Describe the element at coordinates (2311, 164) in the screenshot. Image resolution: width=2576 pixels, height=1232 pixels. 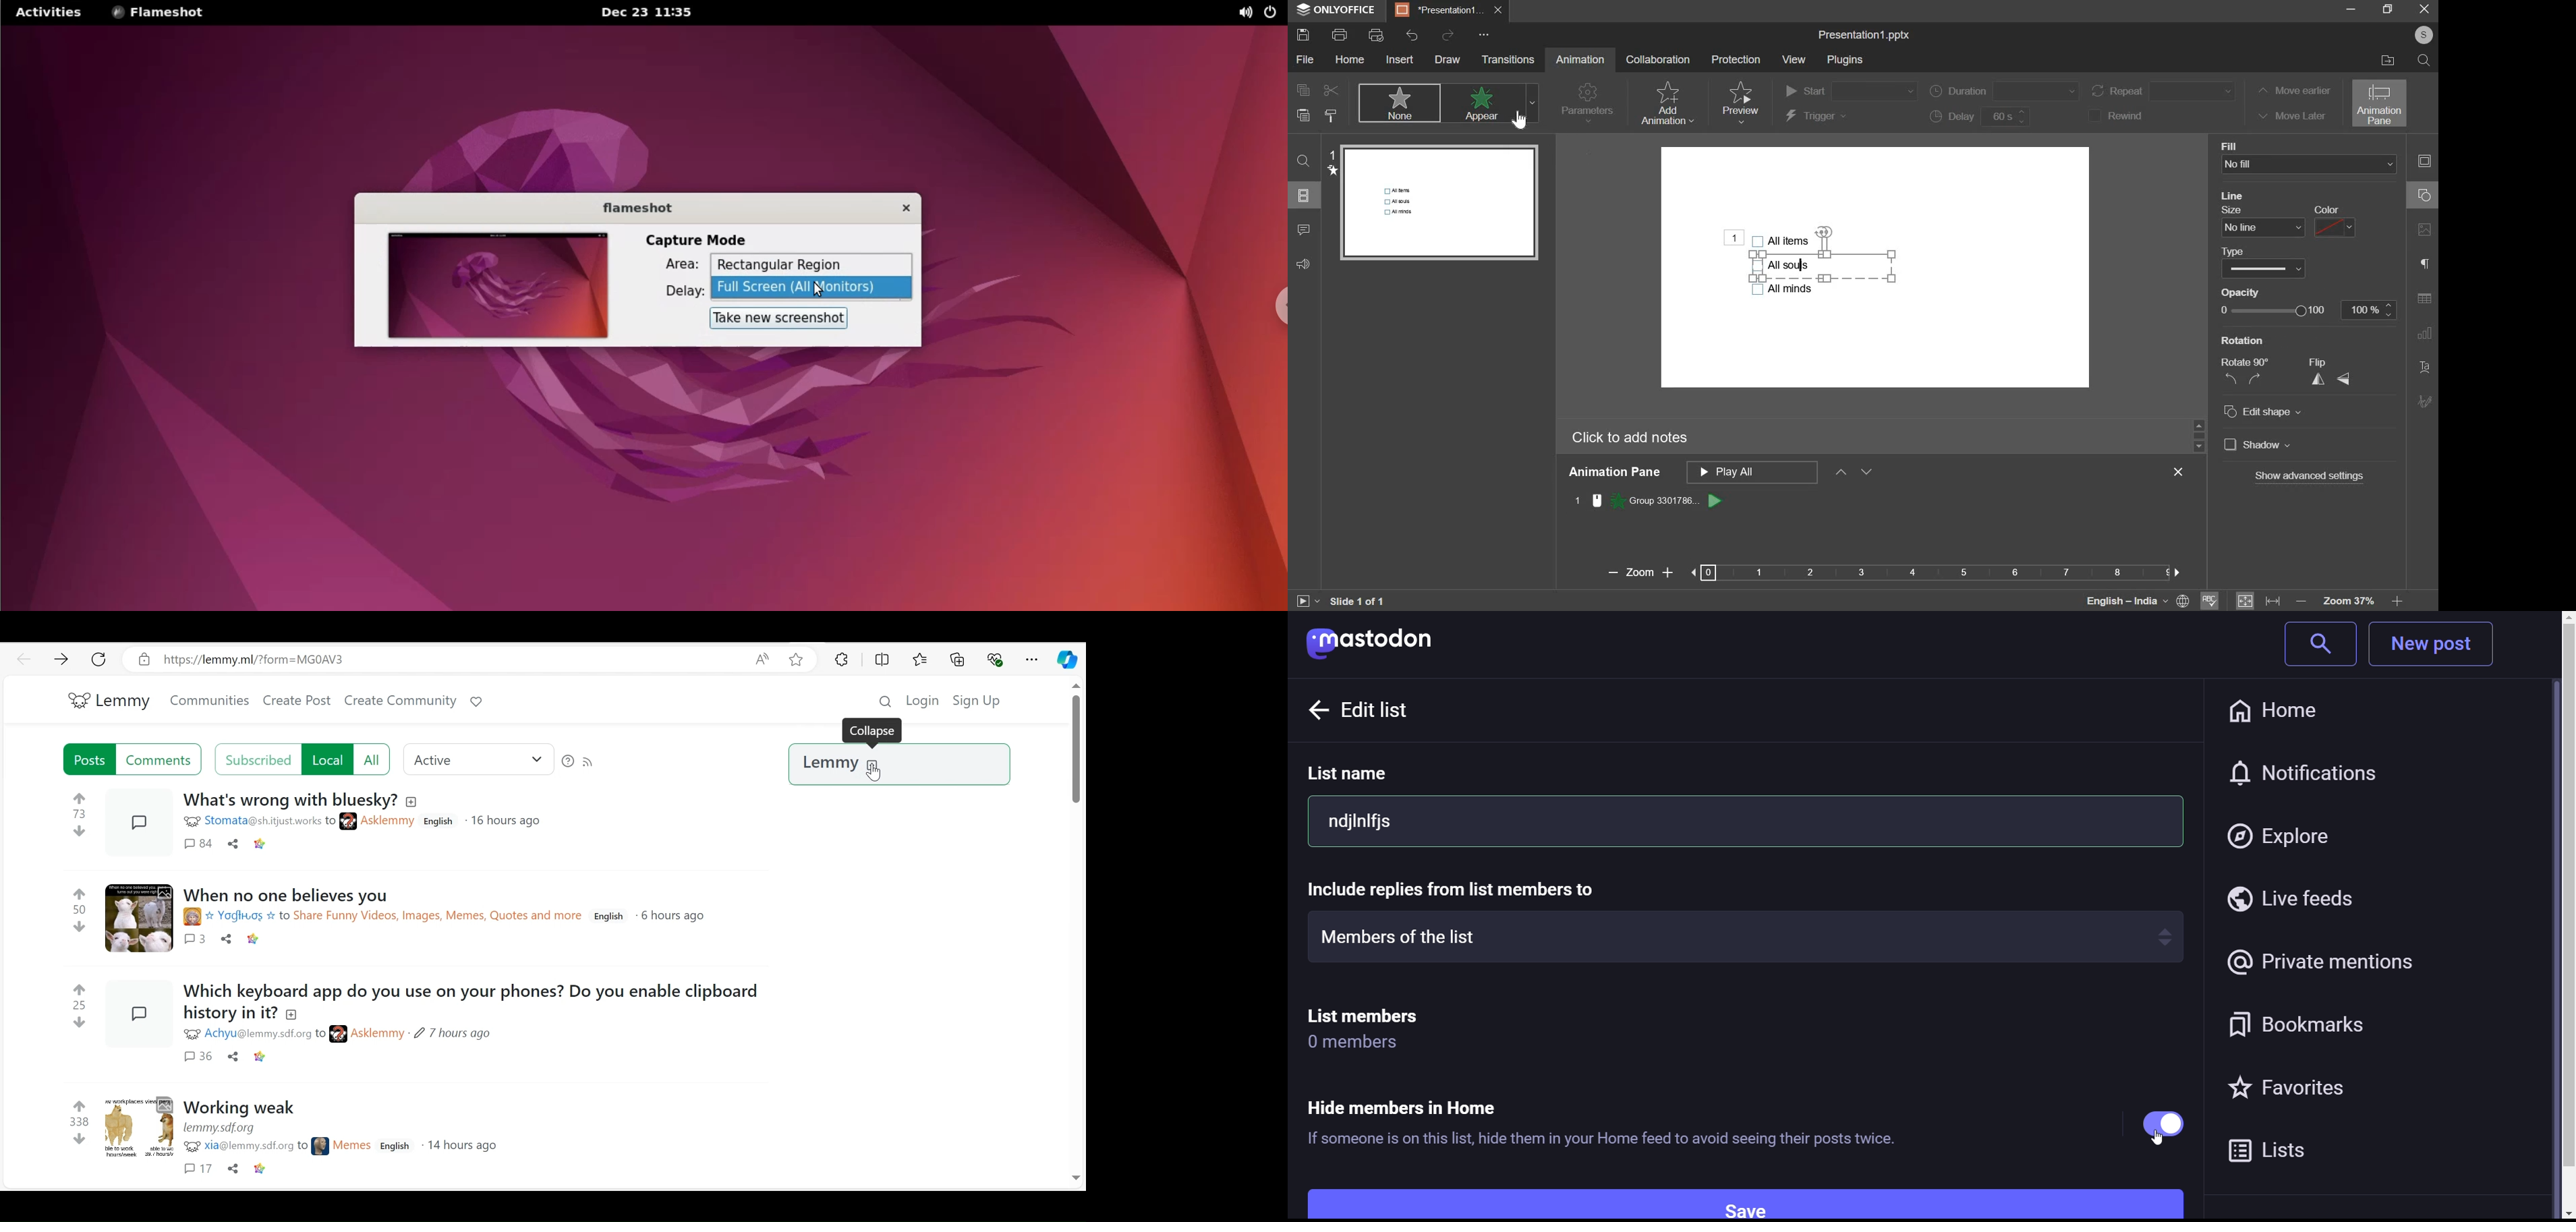
I see `background fill` at that location.